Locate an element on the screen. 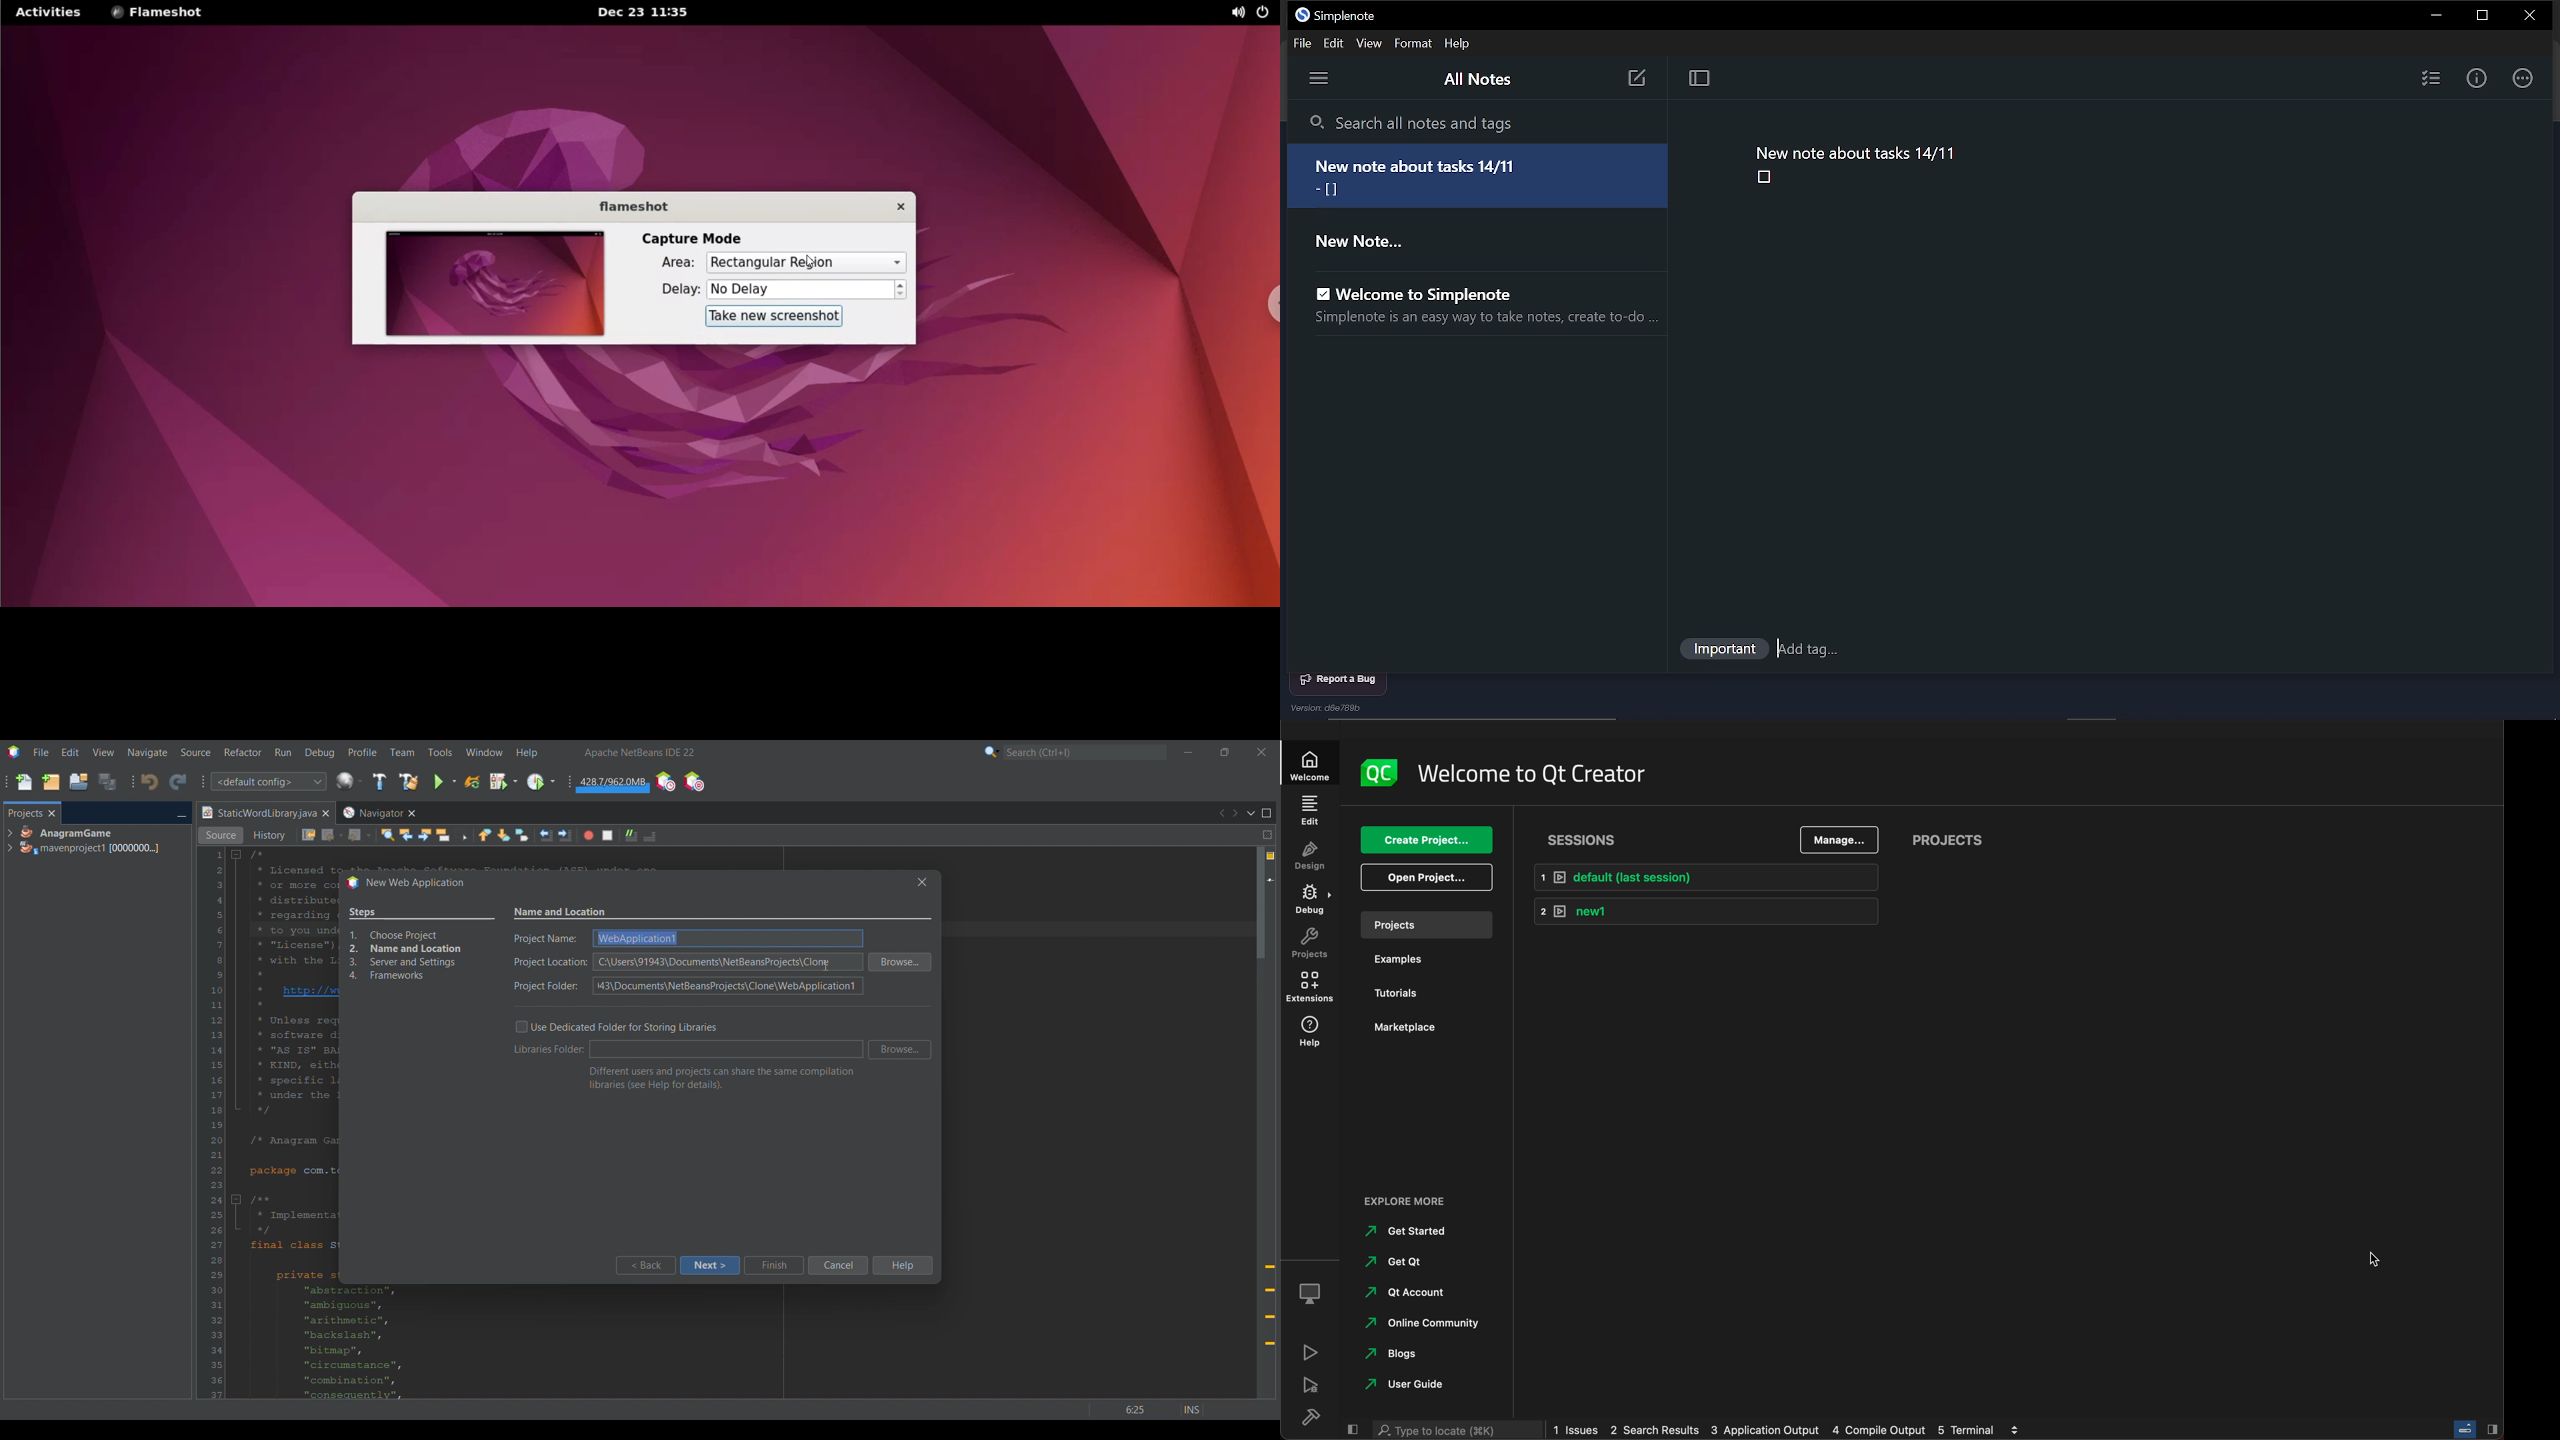 This screenshot has width=2576, height=1456. 1 issues 2 search results 3 application output 4 compile output 5 terminal is located at coordinates (1776, 1429).